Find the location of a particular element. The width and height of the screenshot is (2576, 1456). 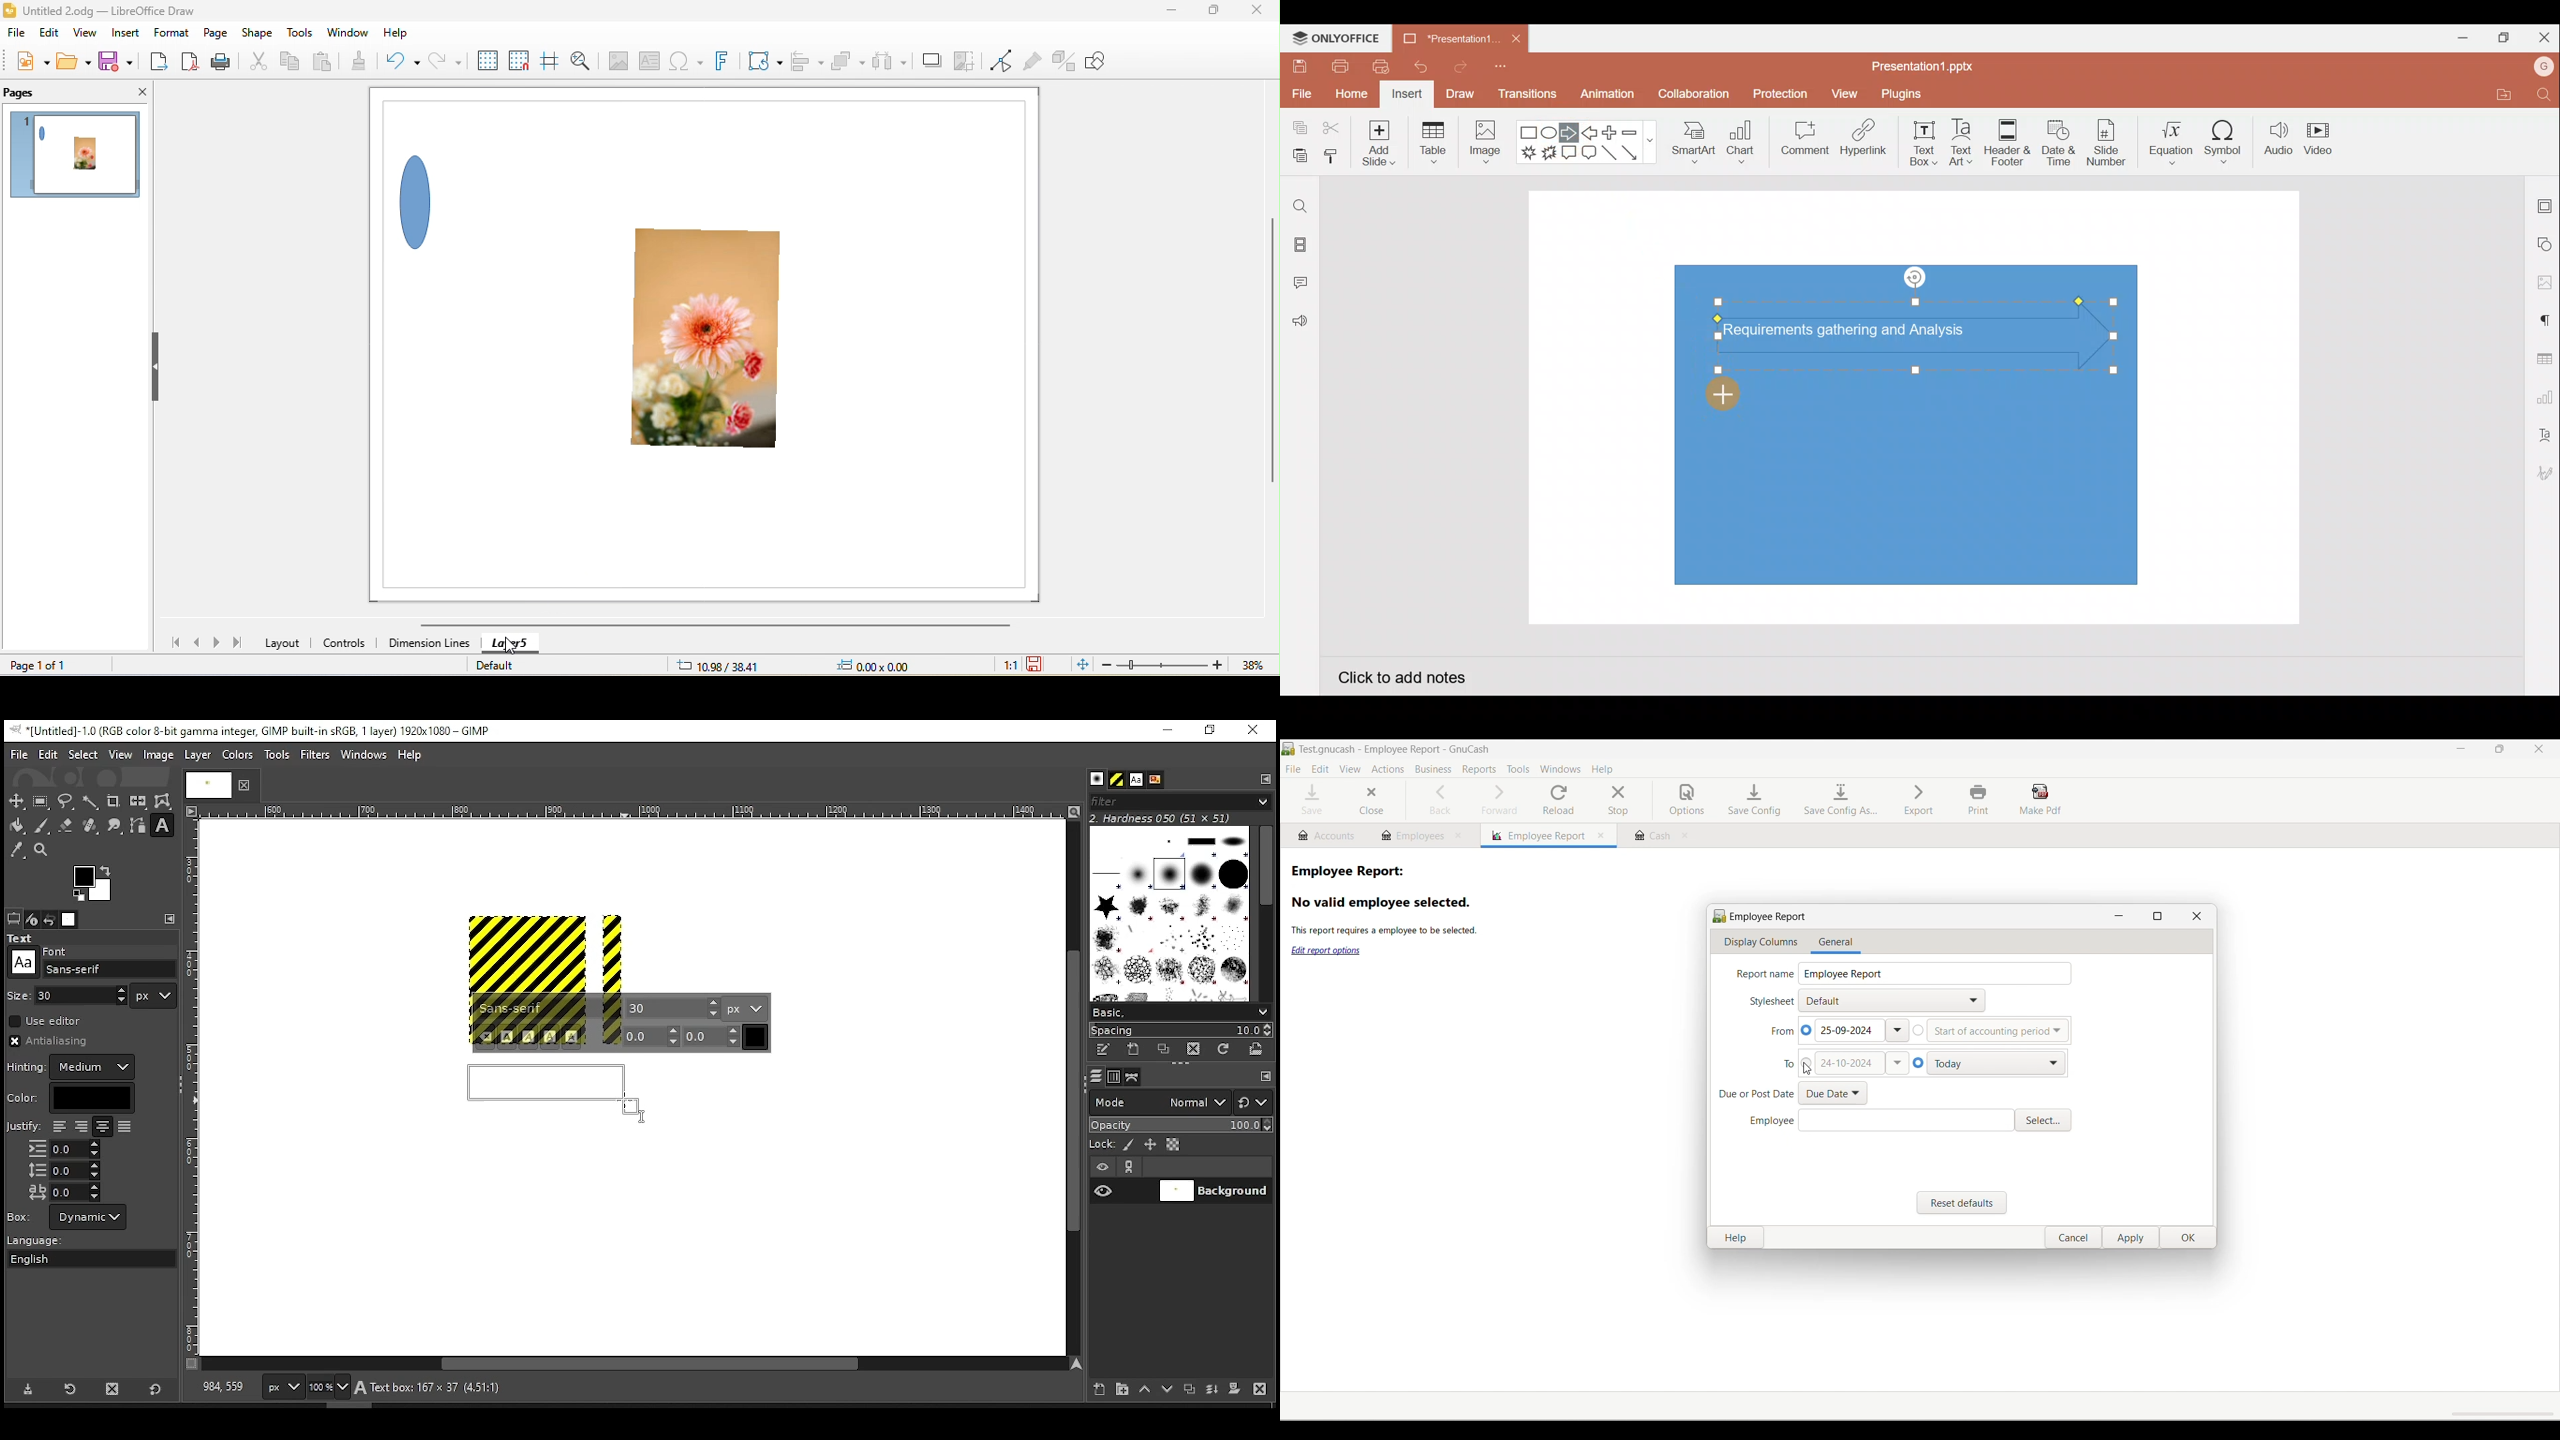

switch to other mode groups is located at coordinates (1252, 1104).